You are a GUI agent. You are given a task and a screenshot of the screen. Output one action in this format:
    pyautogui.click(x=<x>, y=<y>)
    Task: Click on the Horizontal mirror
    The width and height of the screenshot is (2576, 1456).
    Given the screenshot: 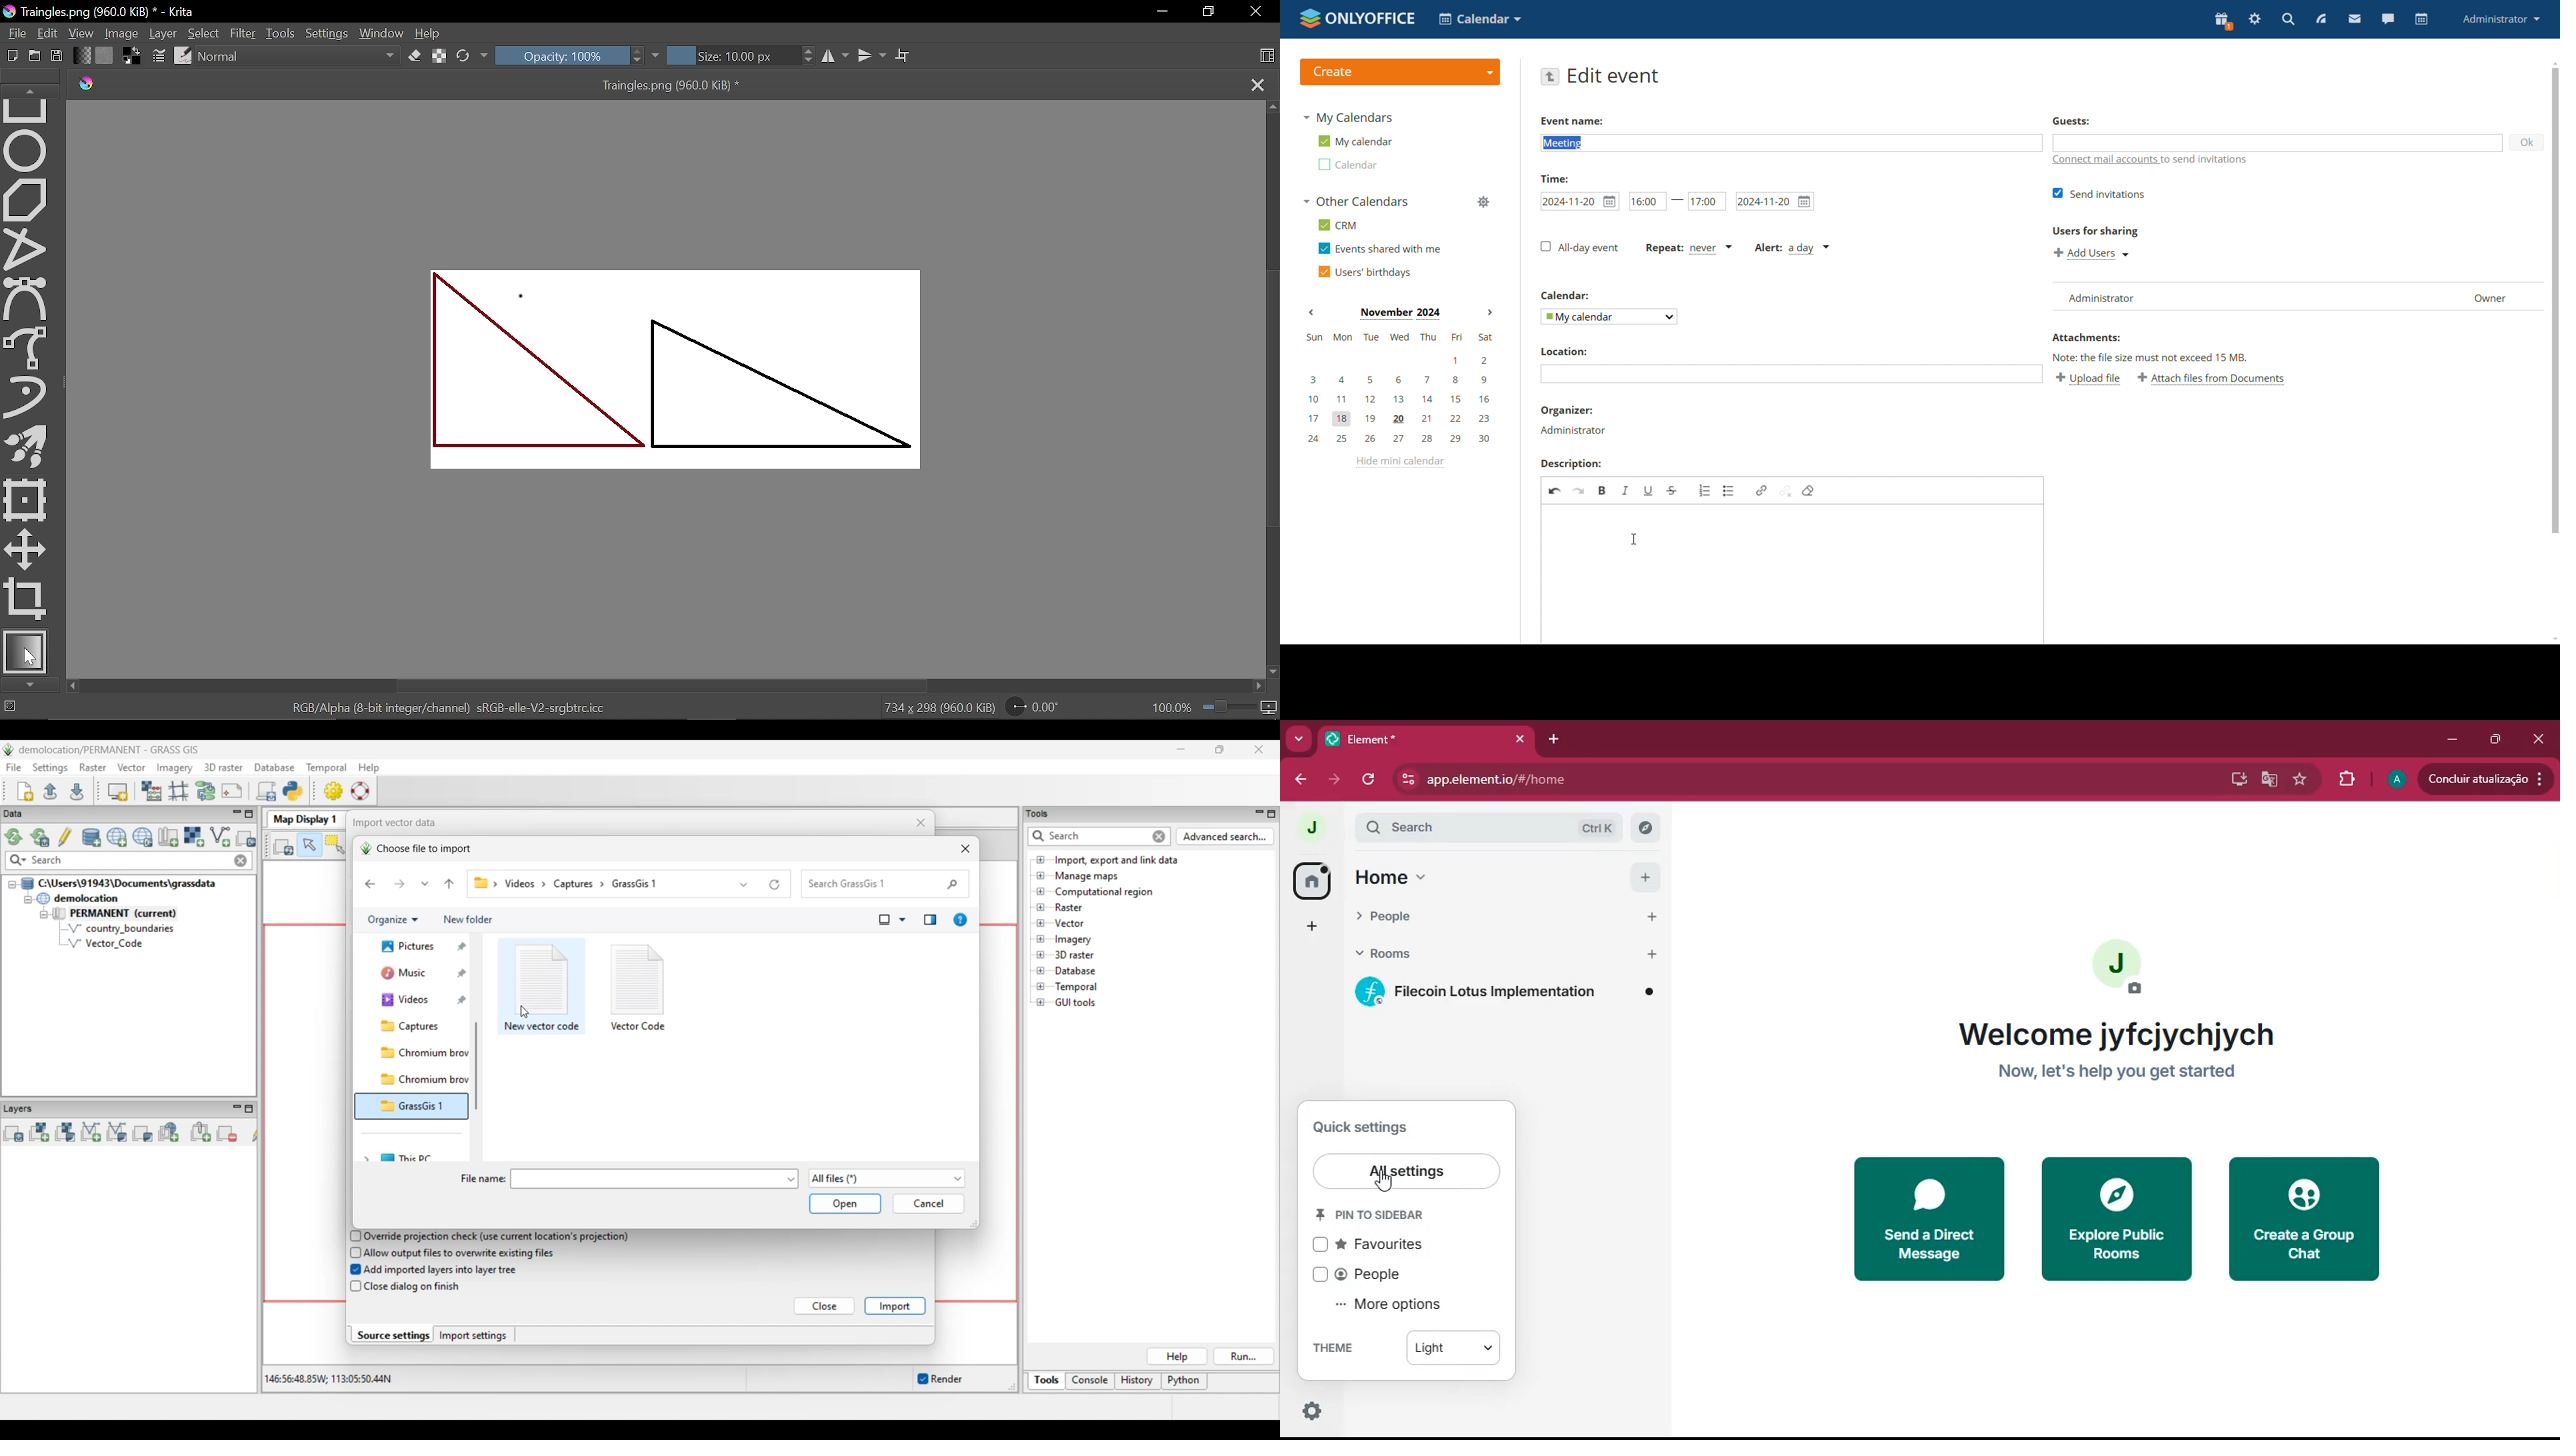 What is the action you would take?
    pyautogui.click(x=833, y=58)
    